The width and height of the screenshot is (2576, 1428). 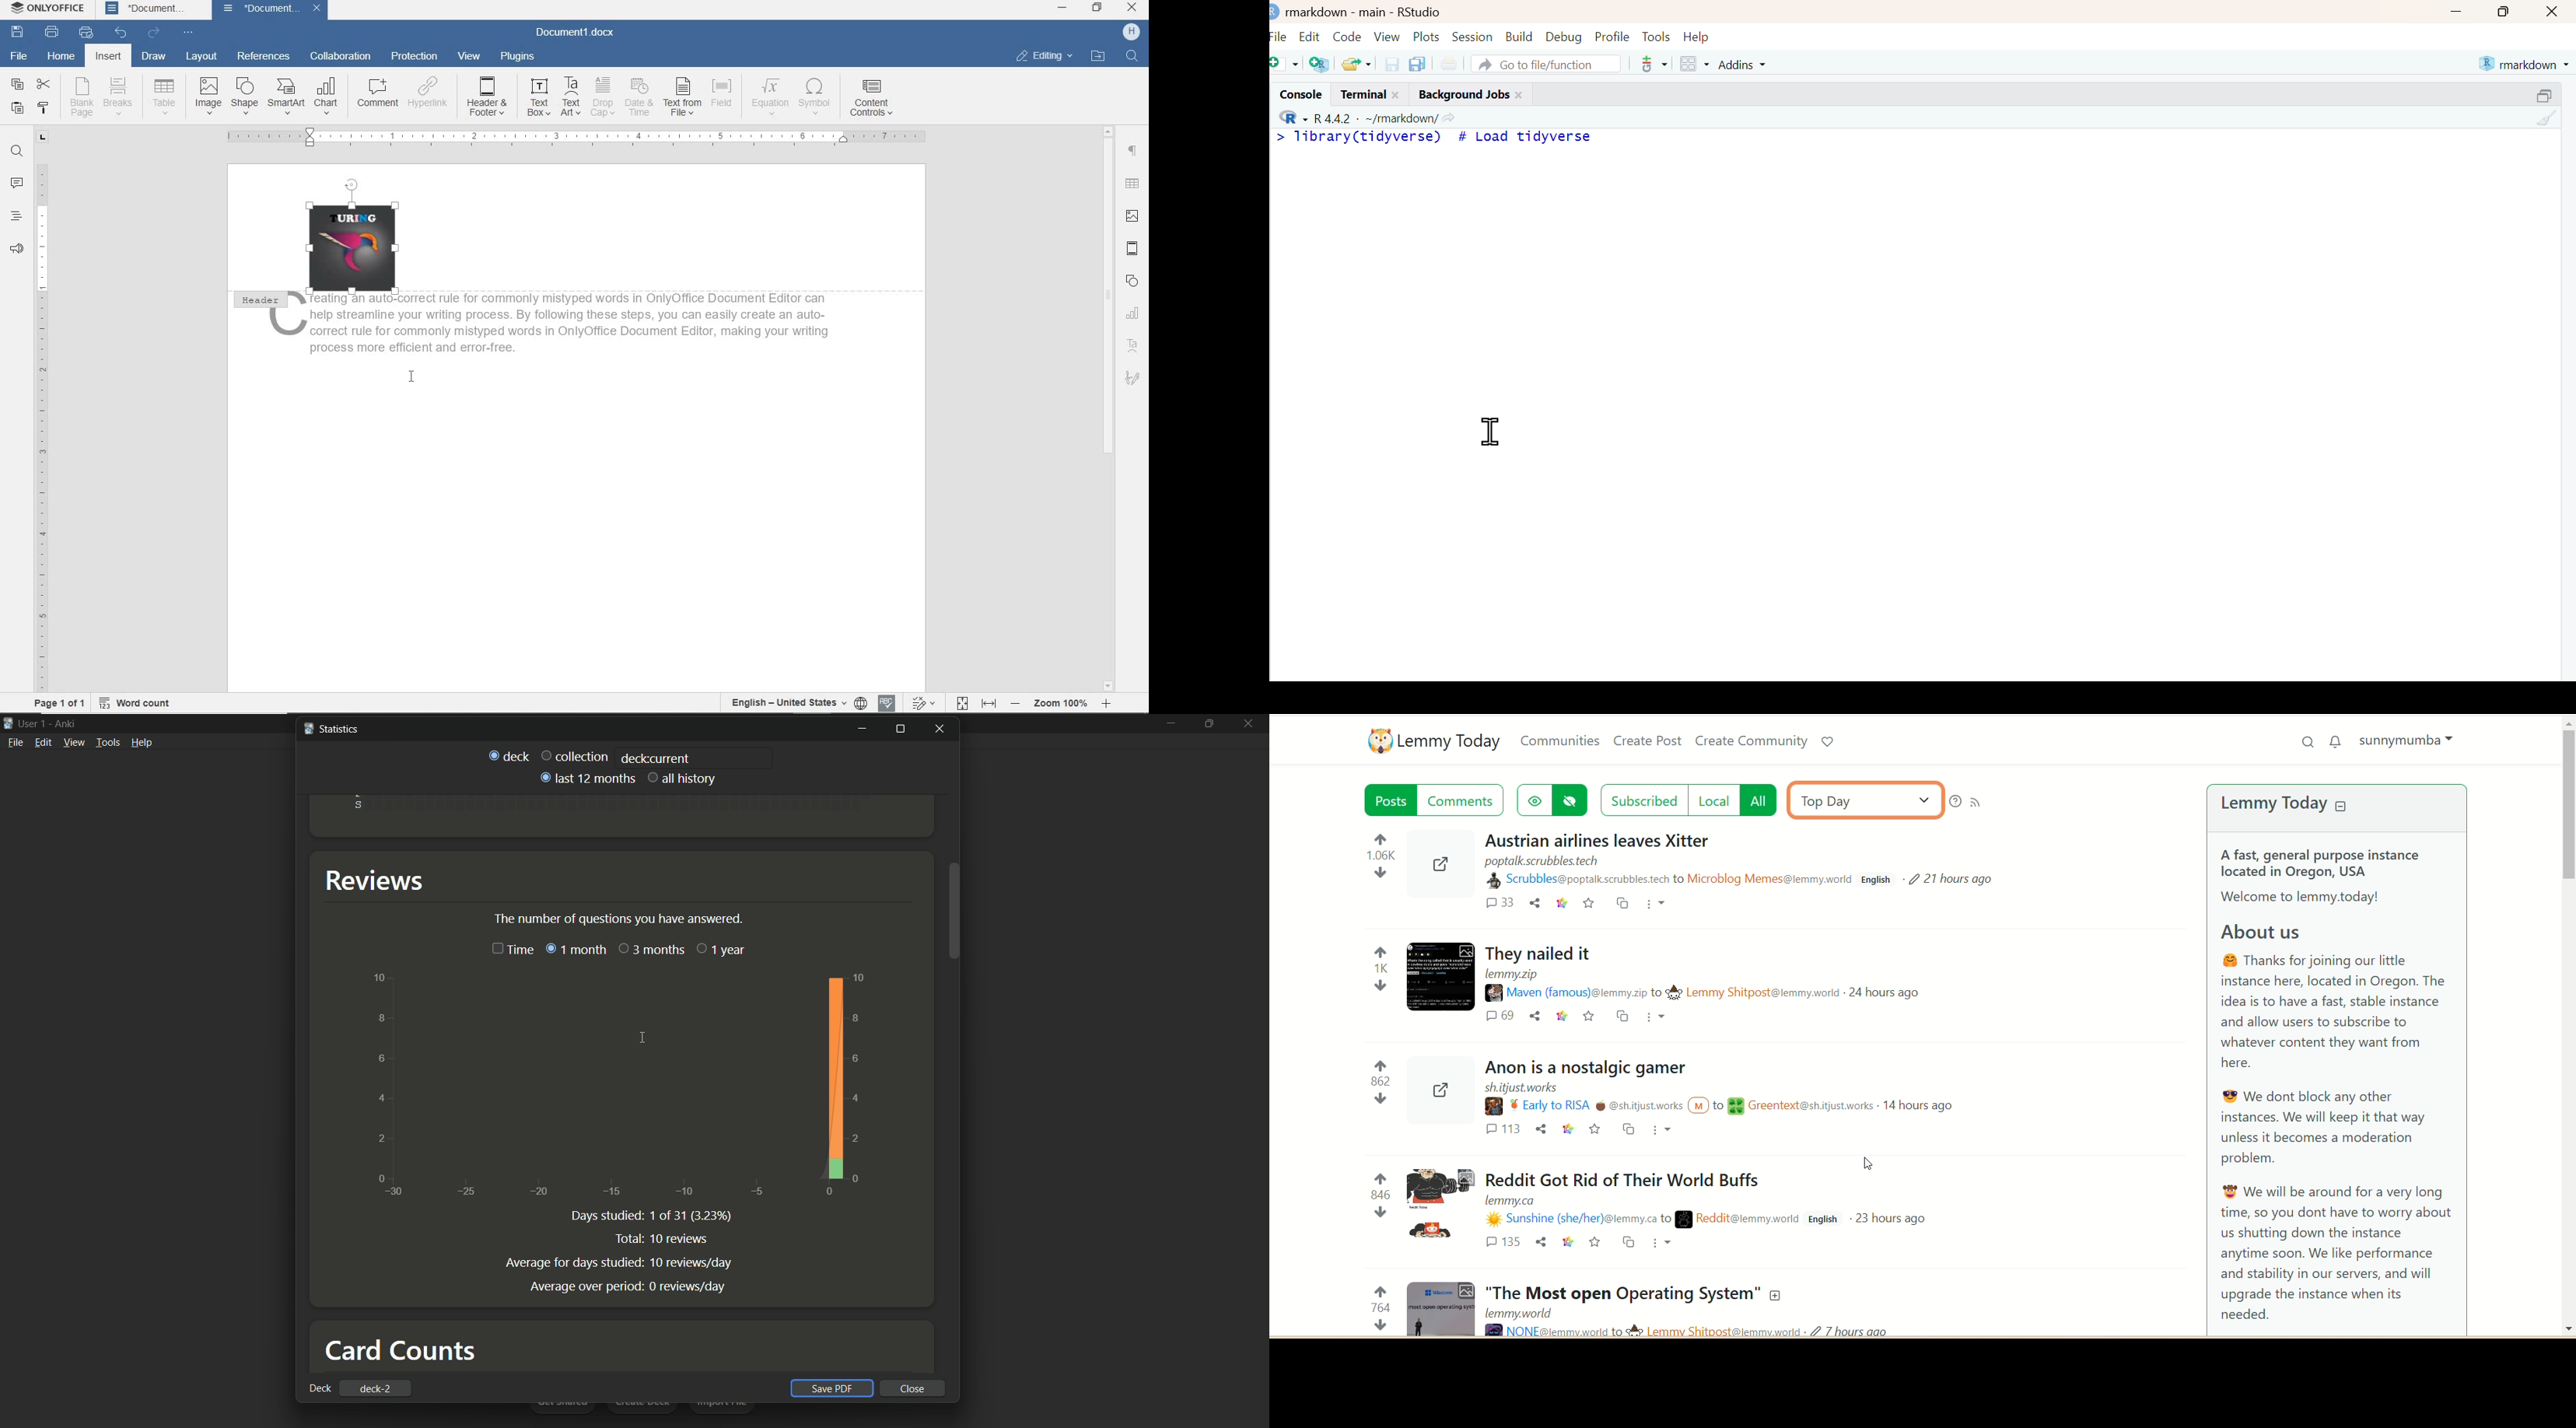 What do you see at coordinates (1280, 34) in the screenshot?
I see `File` at bounding box center [1280, 34].